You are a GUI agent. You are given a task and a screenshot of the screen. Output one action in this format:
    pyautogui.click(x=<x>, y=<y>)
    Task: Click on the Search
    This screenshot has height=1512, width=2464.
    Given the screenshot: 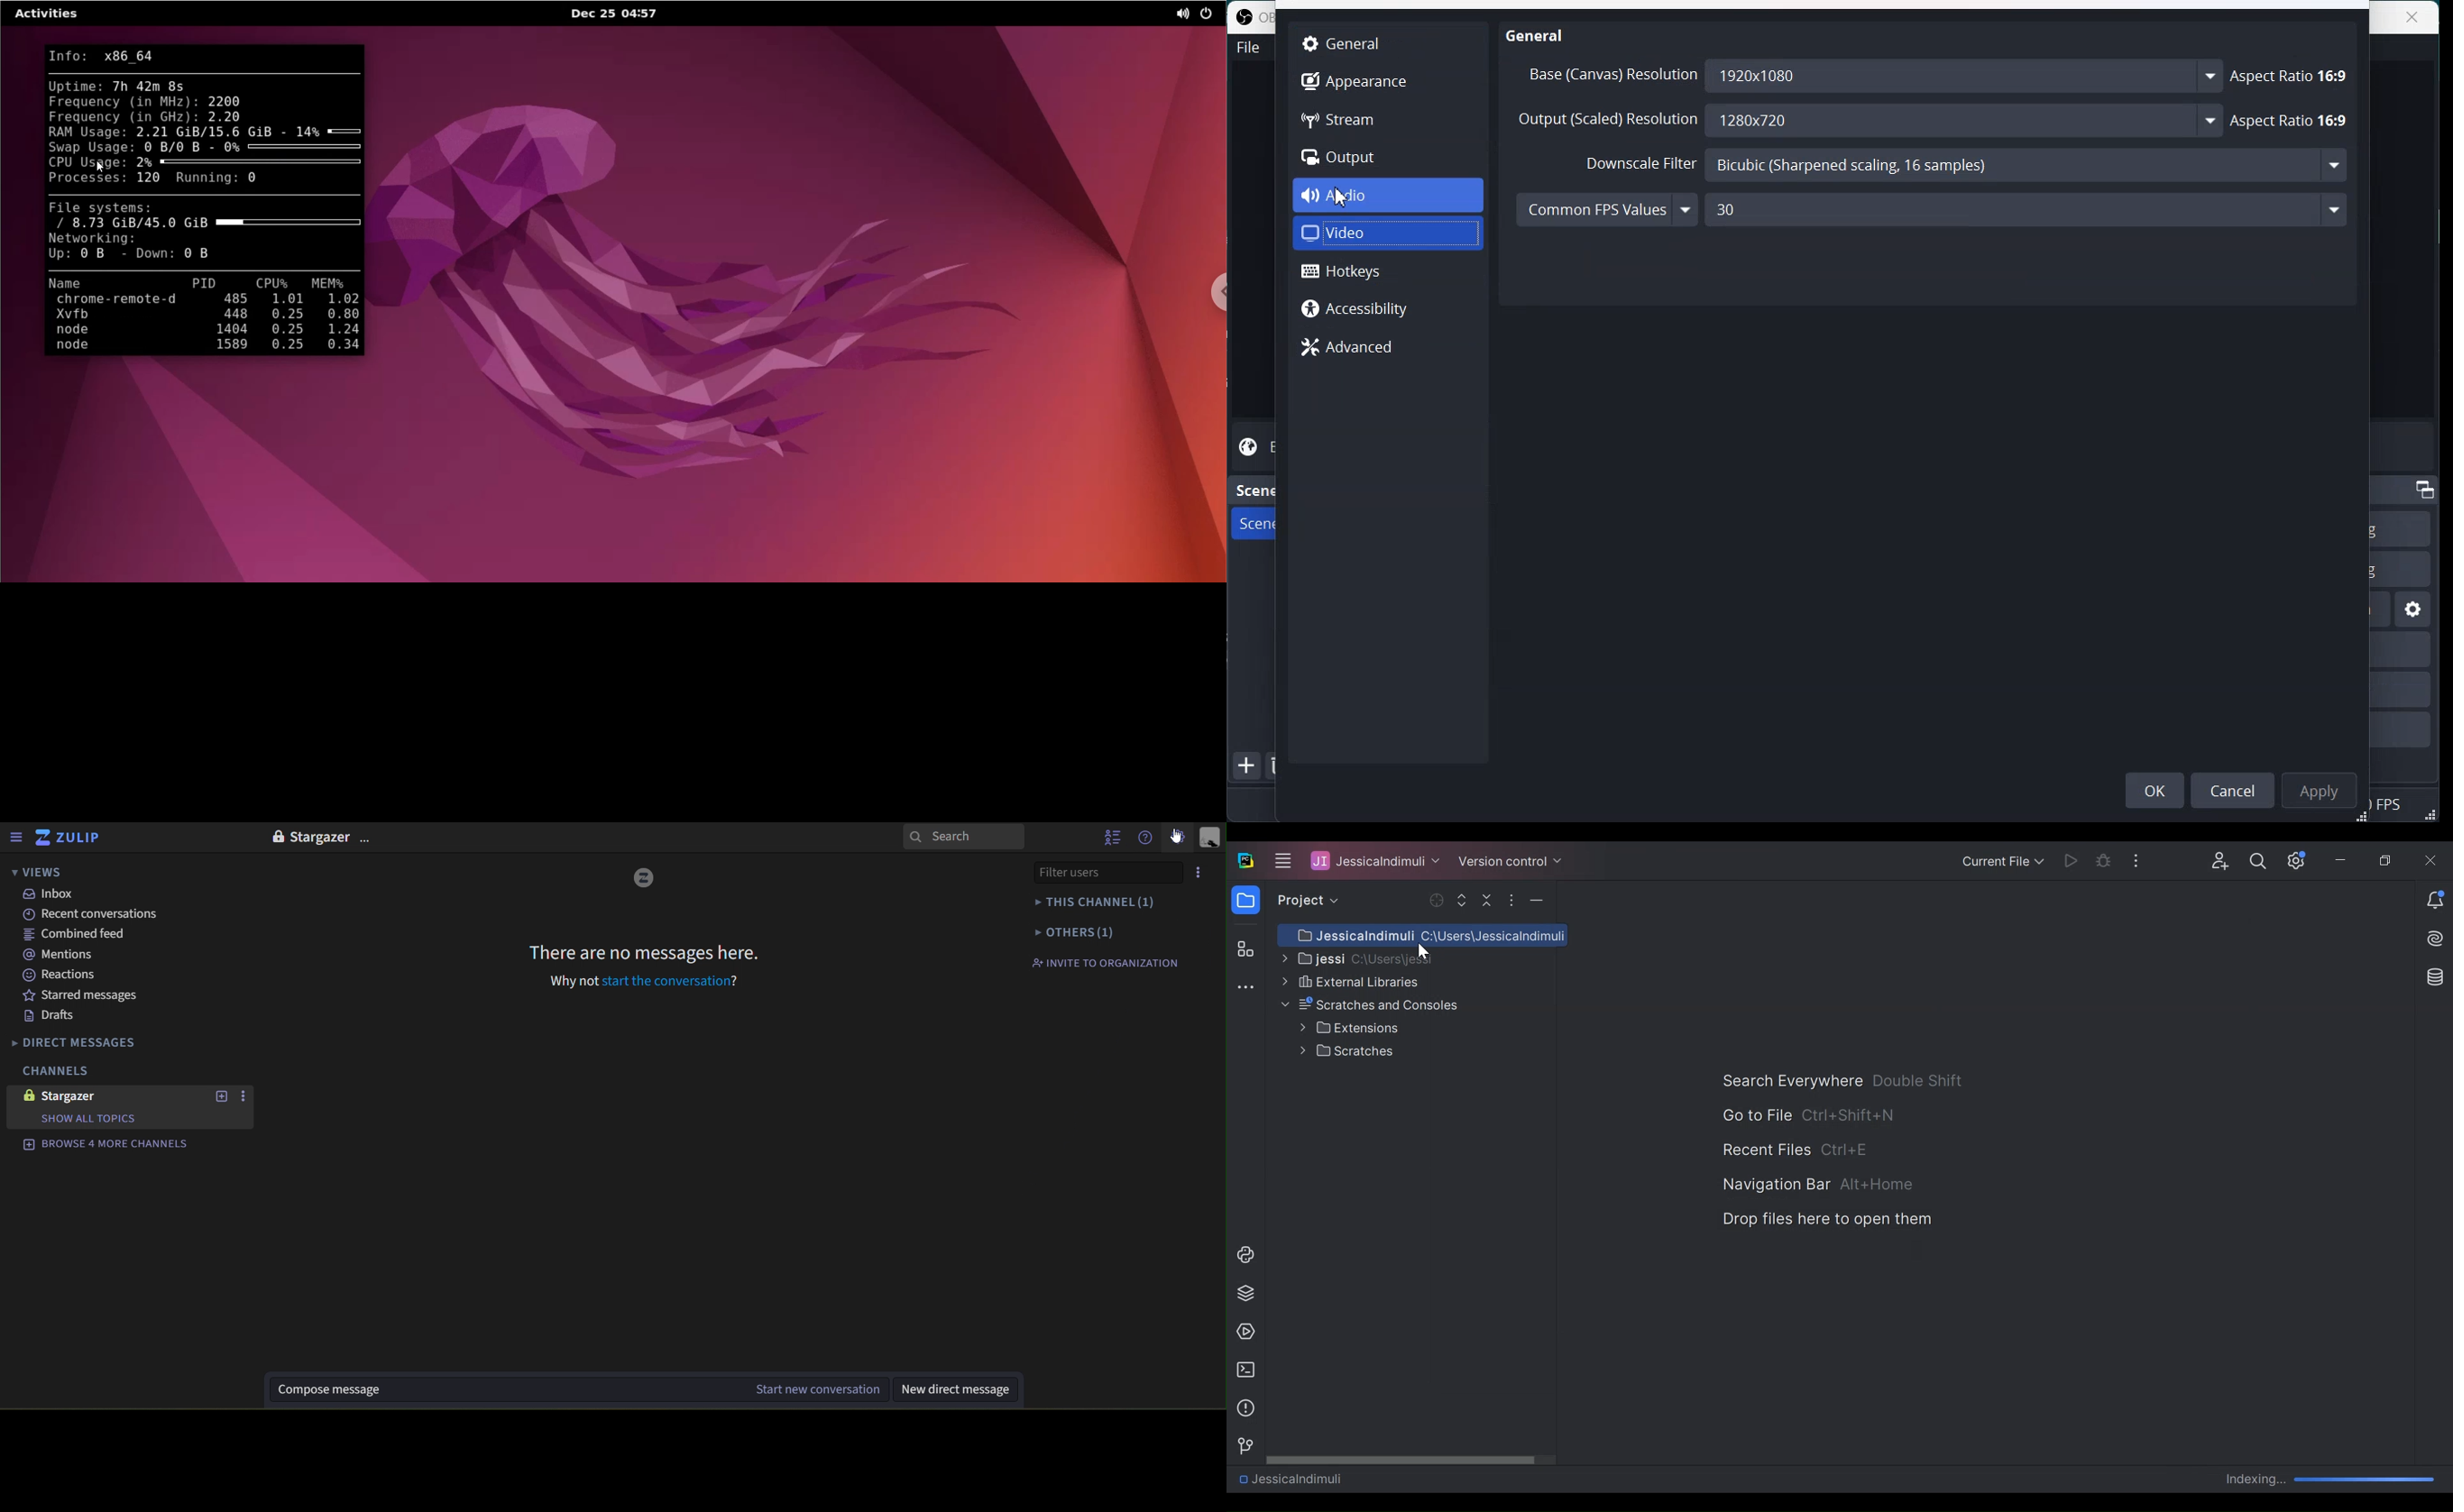 What is the action you would take?
    pyautogui.click(x=2258, y=861)
    